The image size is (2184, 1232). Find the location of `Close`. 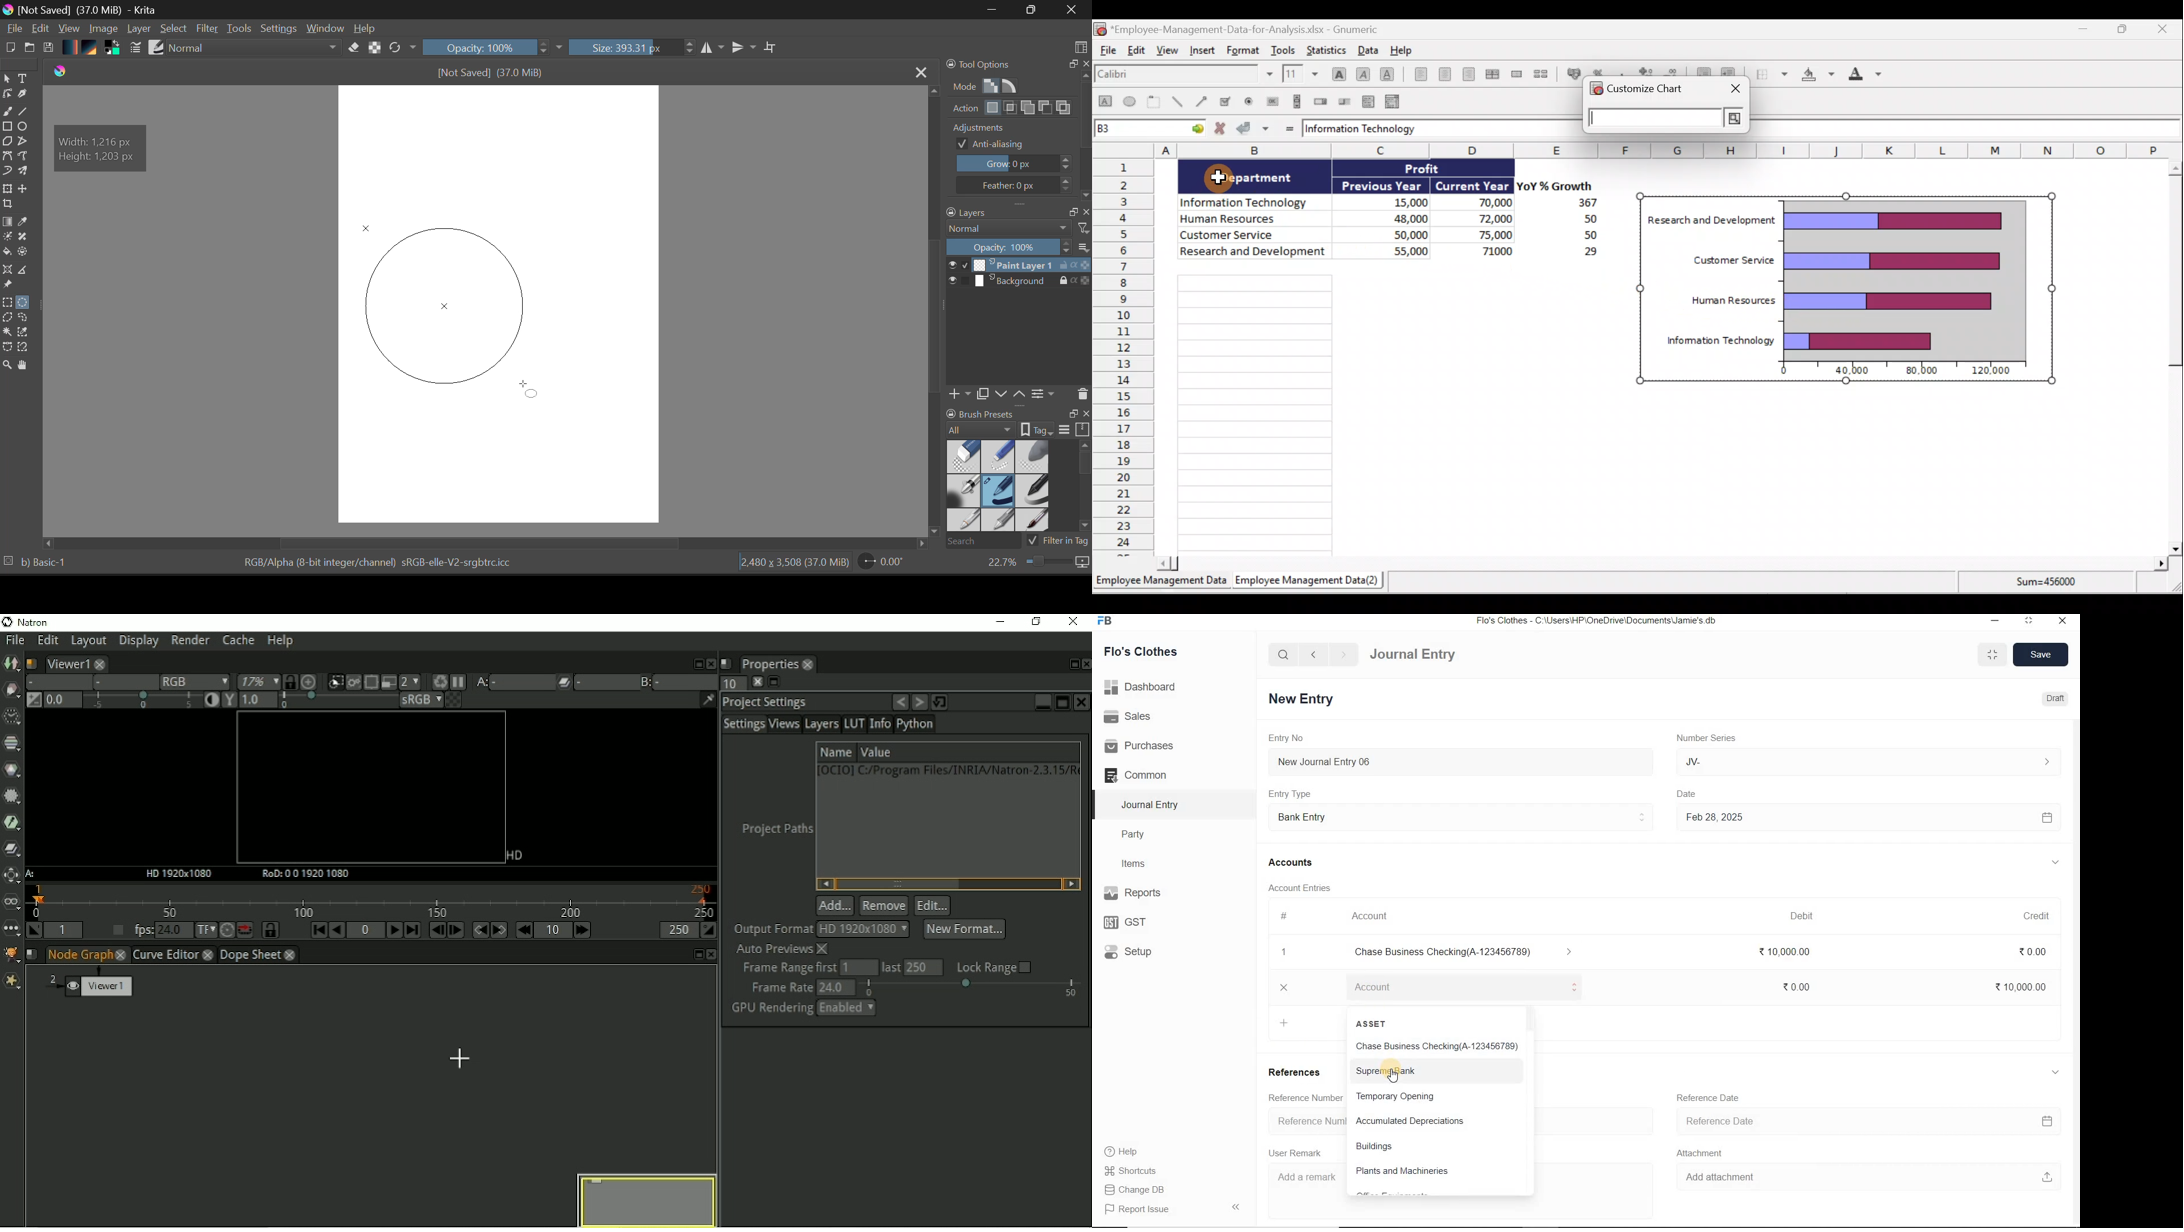

Close is located at coordinates (1733, 88).